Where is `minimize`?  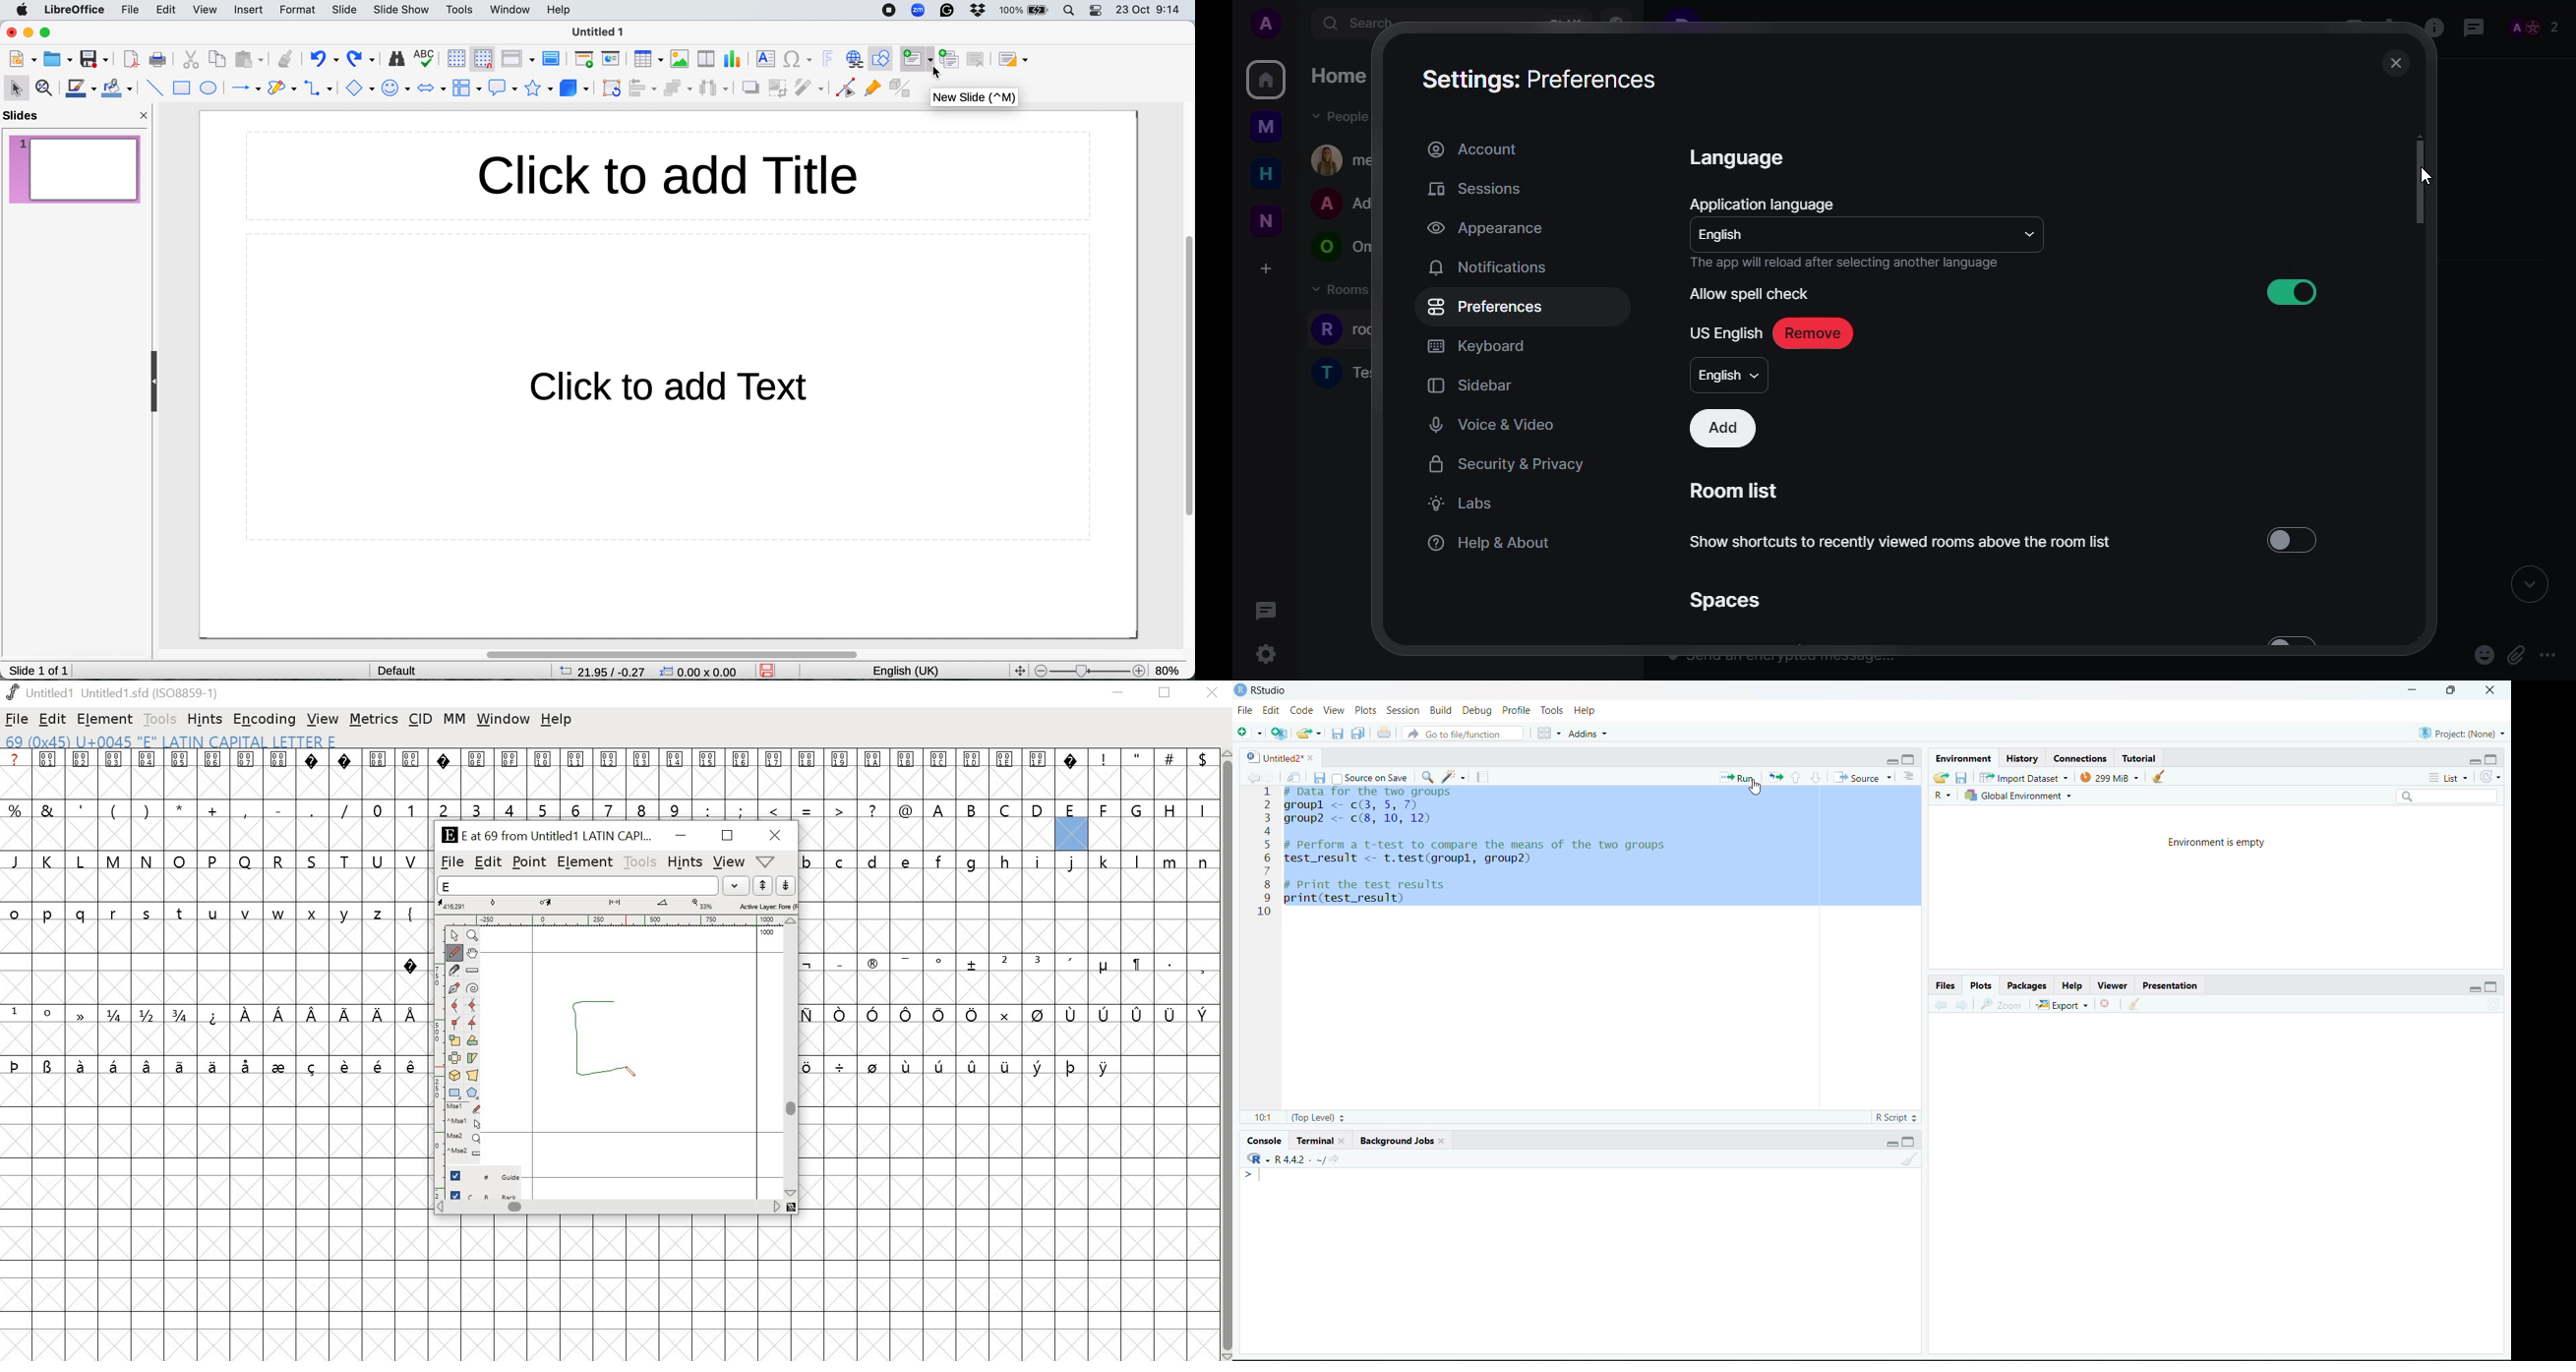 minimize is located at coordinates (2476, 988).